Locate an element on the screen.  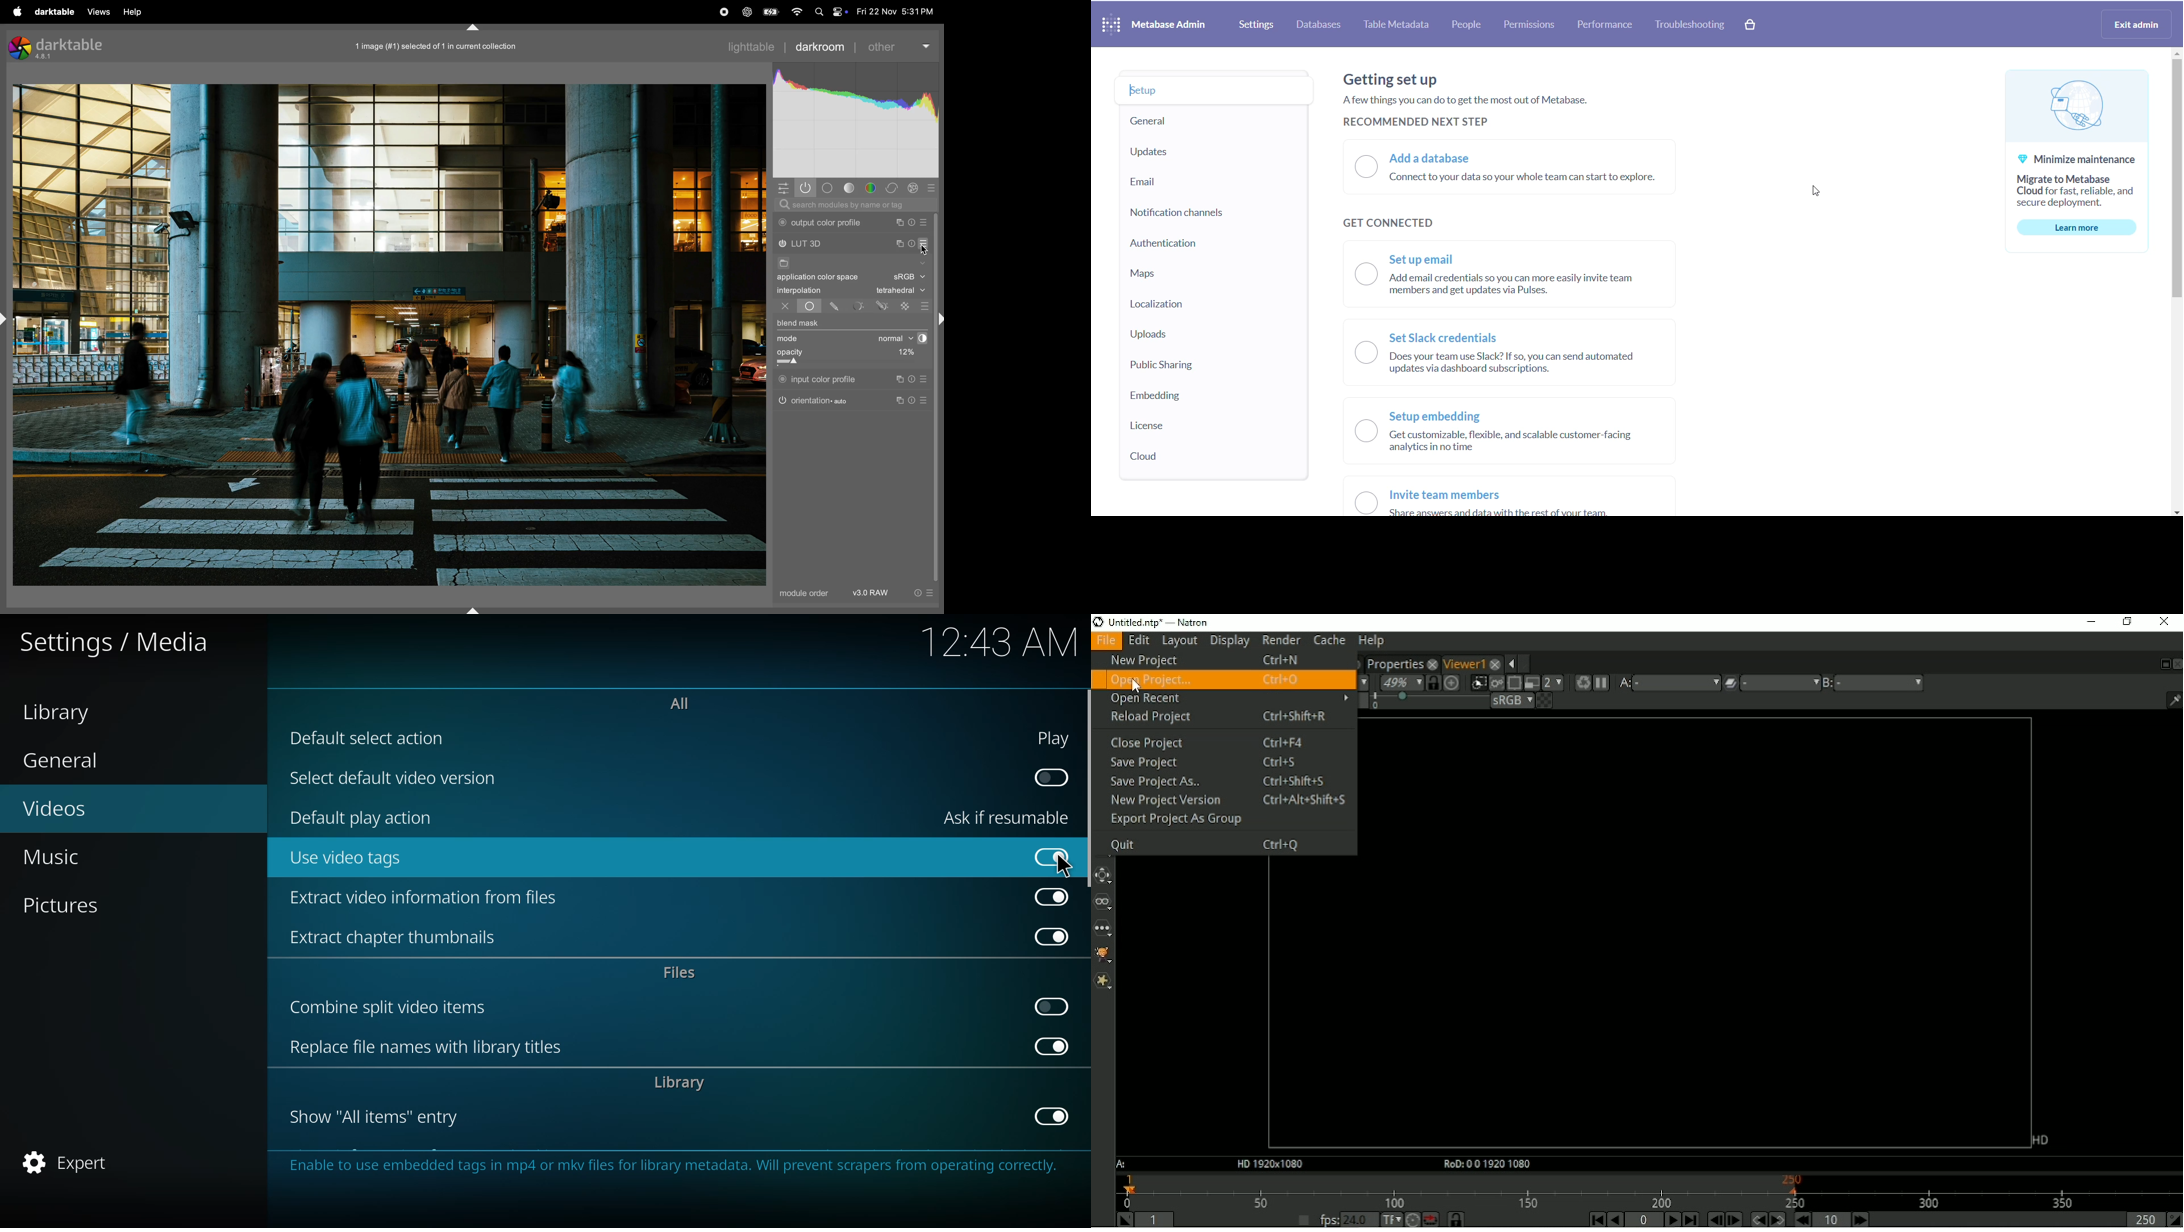
lightable is located at coordinates (754, 47).